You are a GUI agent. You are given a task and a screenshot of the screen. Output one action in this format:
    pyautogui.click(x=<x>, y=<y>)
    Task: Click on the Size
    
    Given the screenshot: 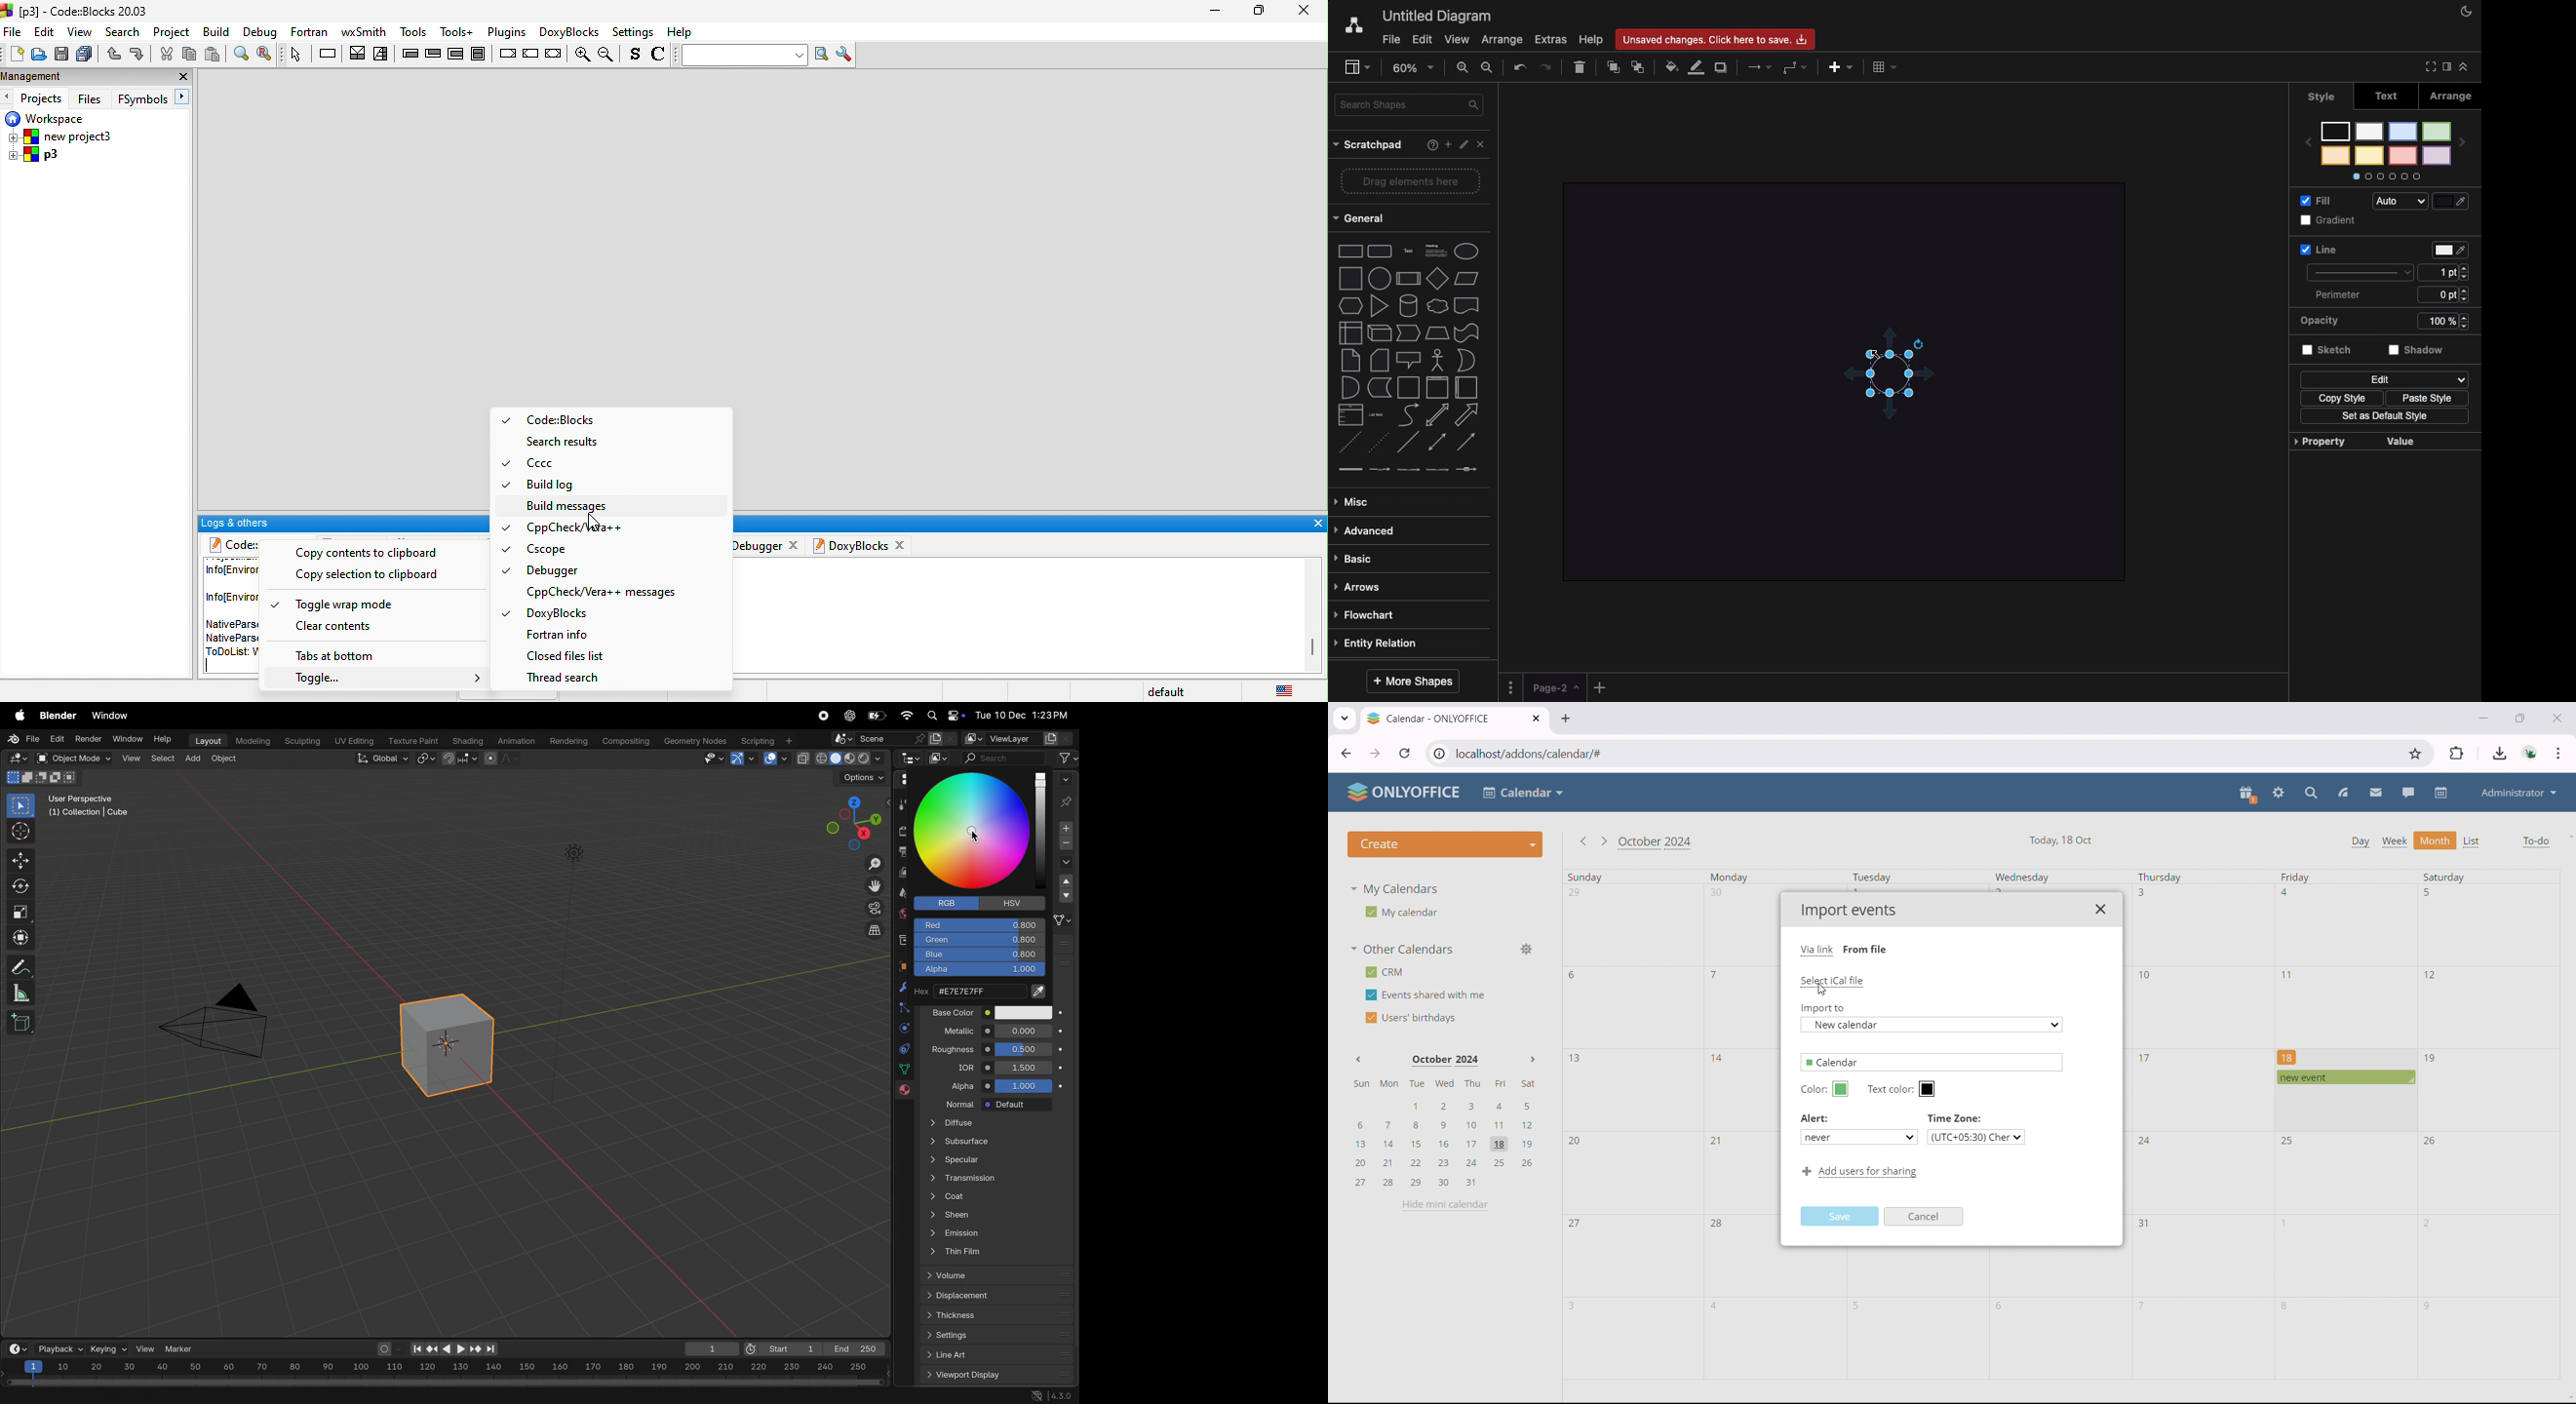 What is the action you would take?
    pyautogui.click(x=2446, y=284)
    